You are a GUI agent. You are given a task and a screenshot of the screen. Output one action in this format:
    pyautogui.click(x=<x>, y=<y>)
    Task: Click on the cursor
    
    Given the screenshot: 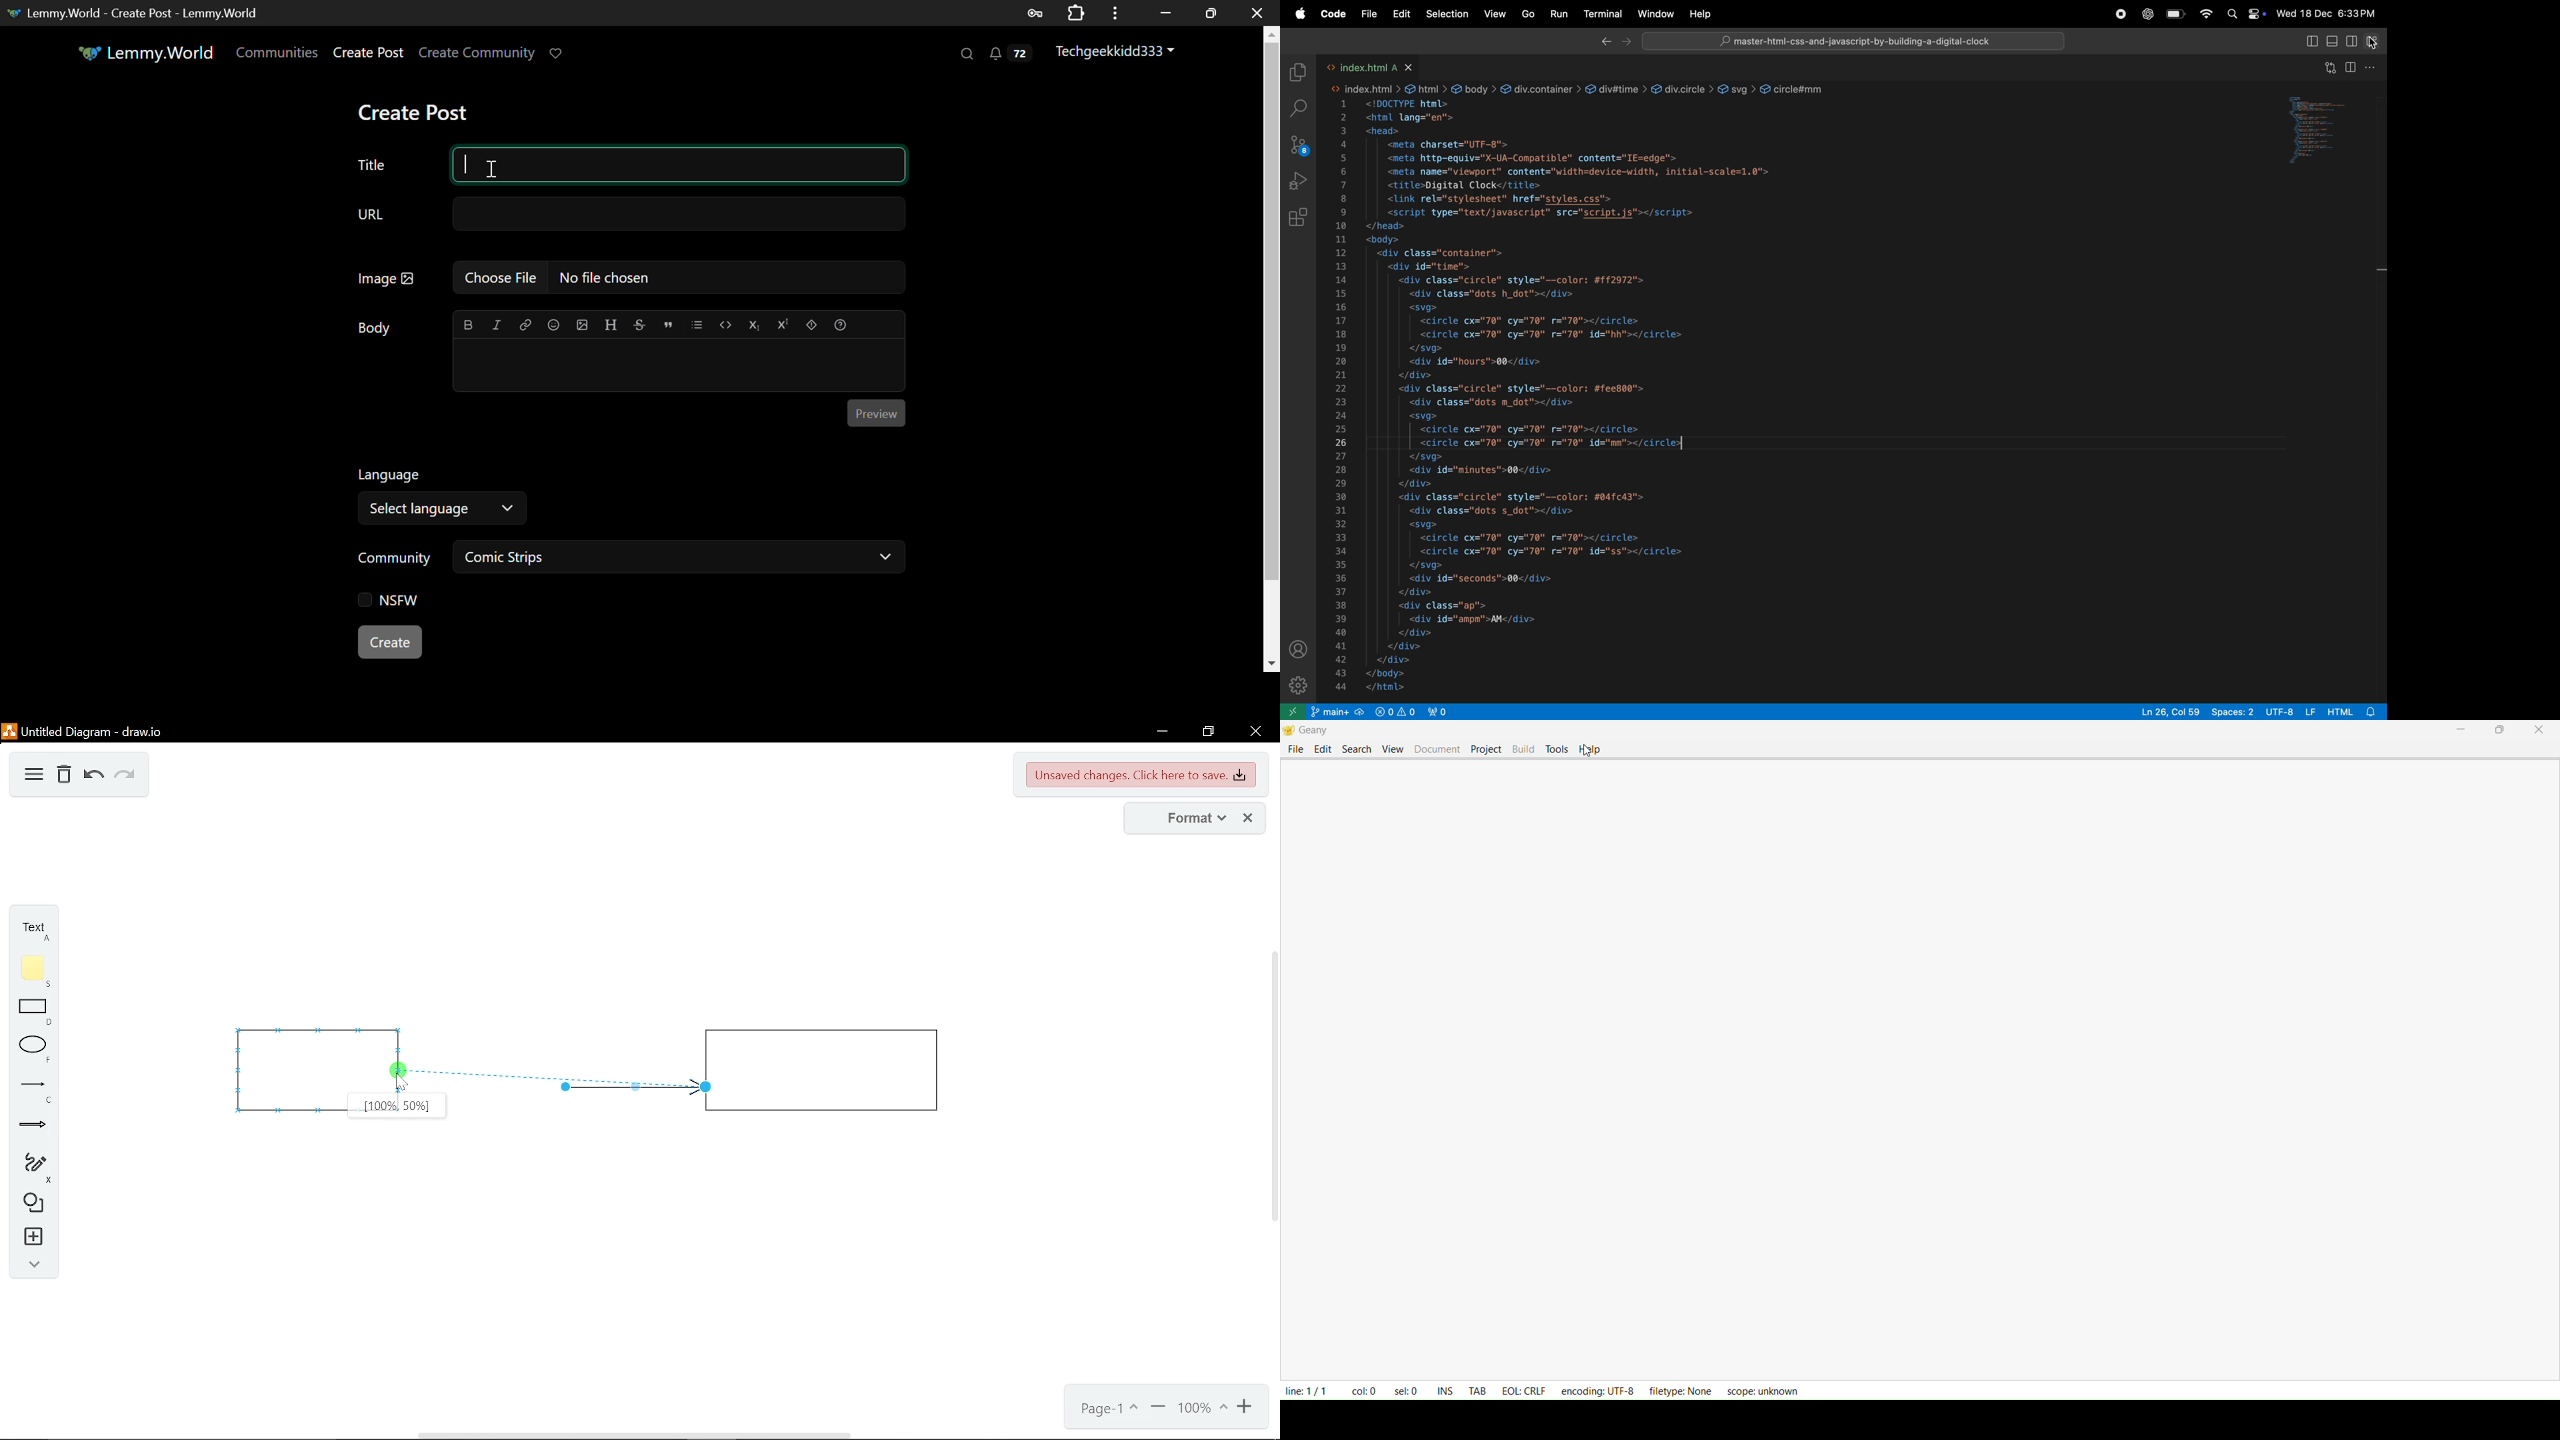 What is the action you would take?
    pyautogui.click(x=2372, y=45)
    